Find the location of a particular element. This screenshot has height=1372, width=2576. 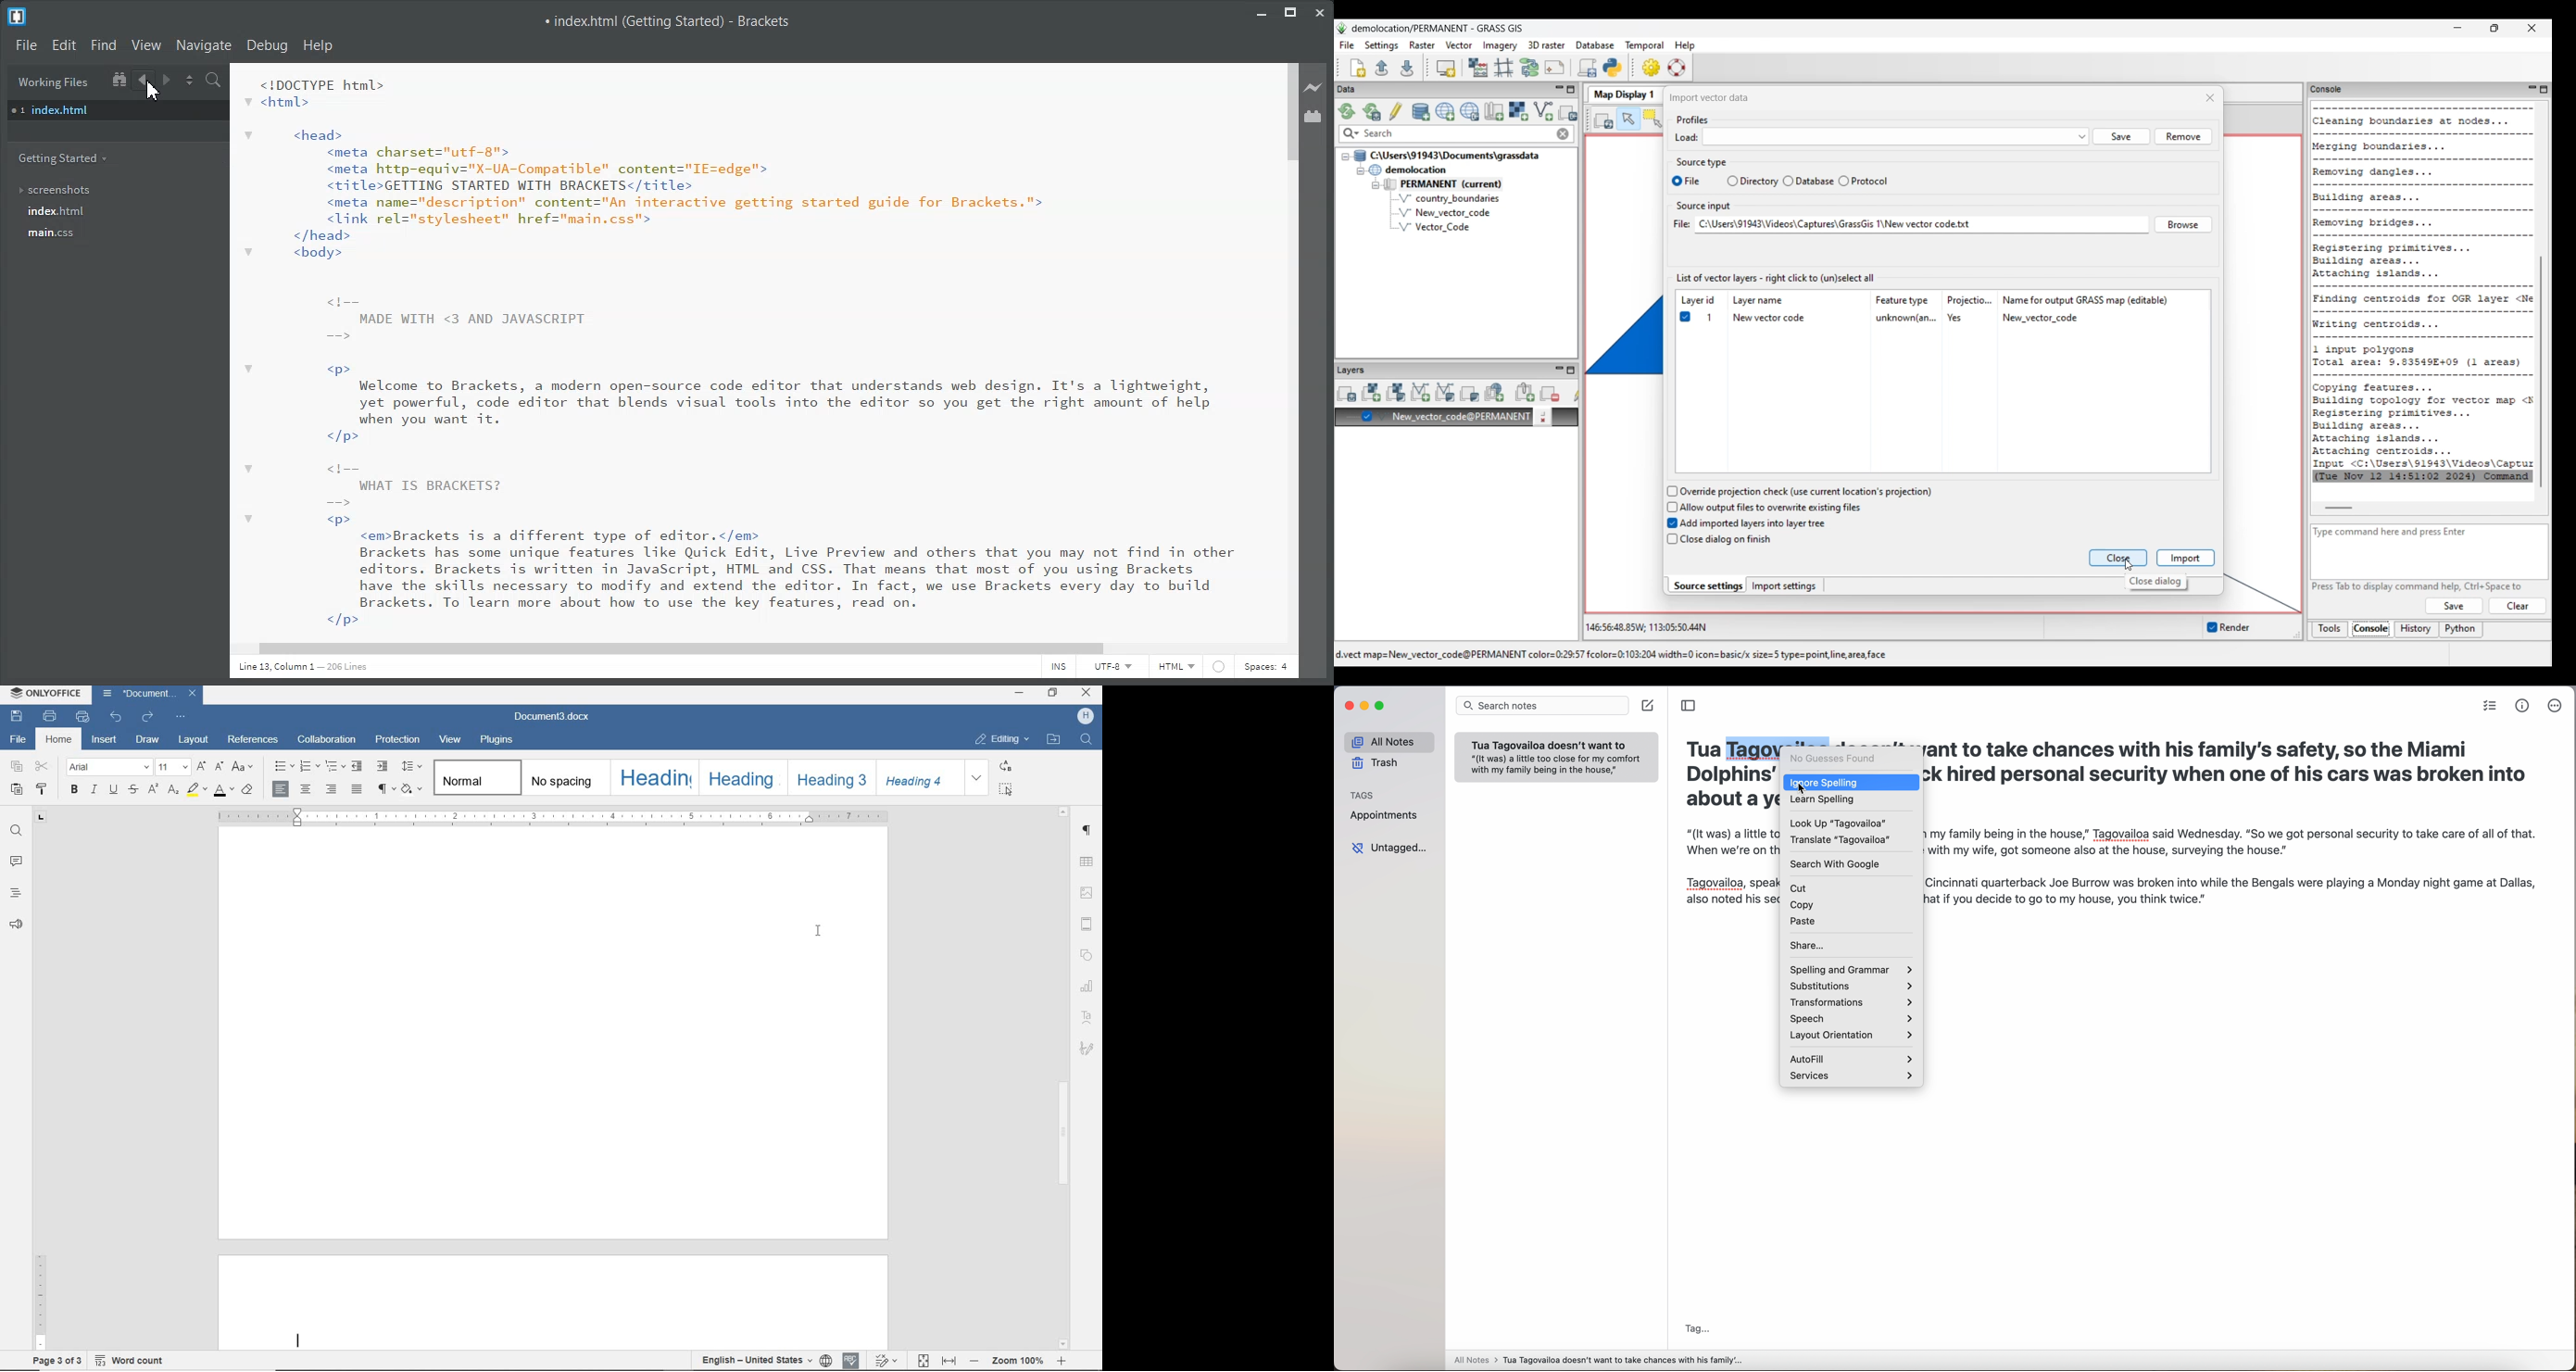

PASTE is located at coordinates (17, 788).